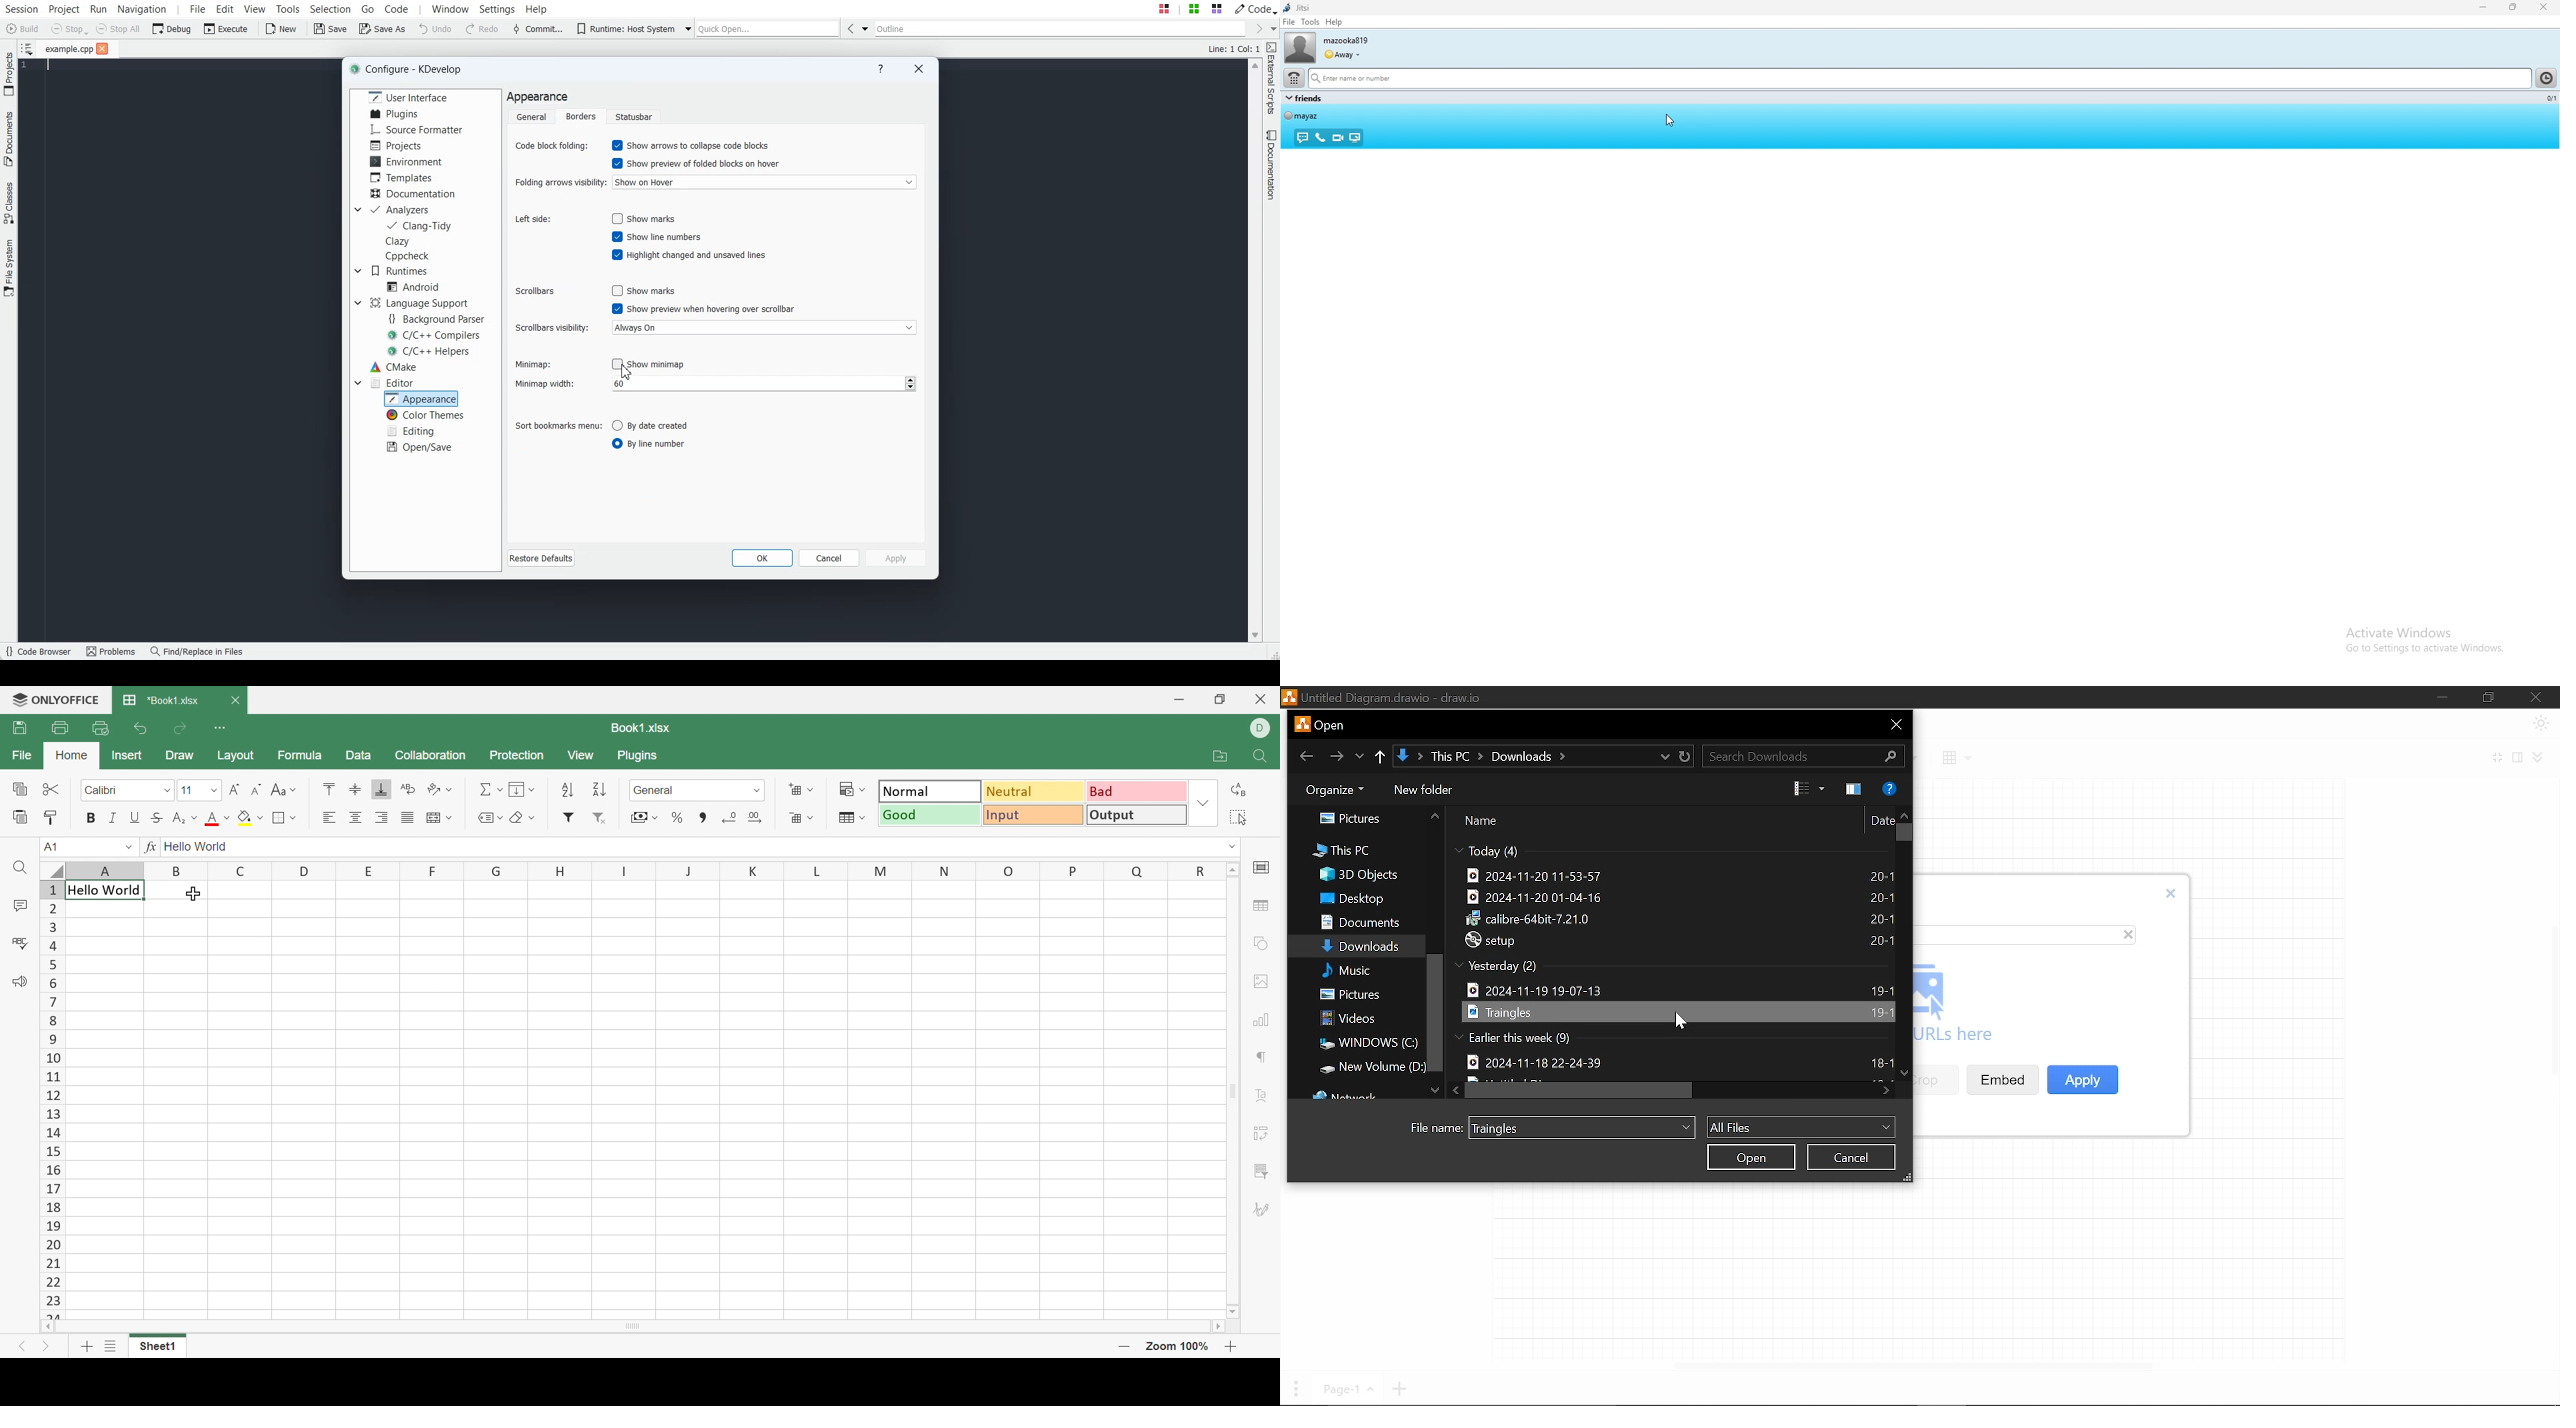 The height and width of the screenshot is (1428, 2576). What do you see at coordinates (1880, 1012) in the screenshot?
I see `19-1` at bounding box center [1880, 1012].